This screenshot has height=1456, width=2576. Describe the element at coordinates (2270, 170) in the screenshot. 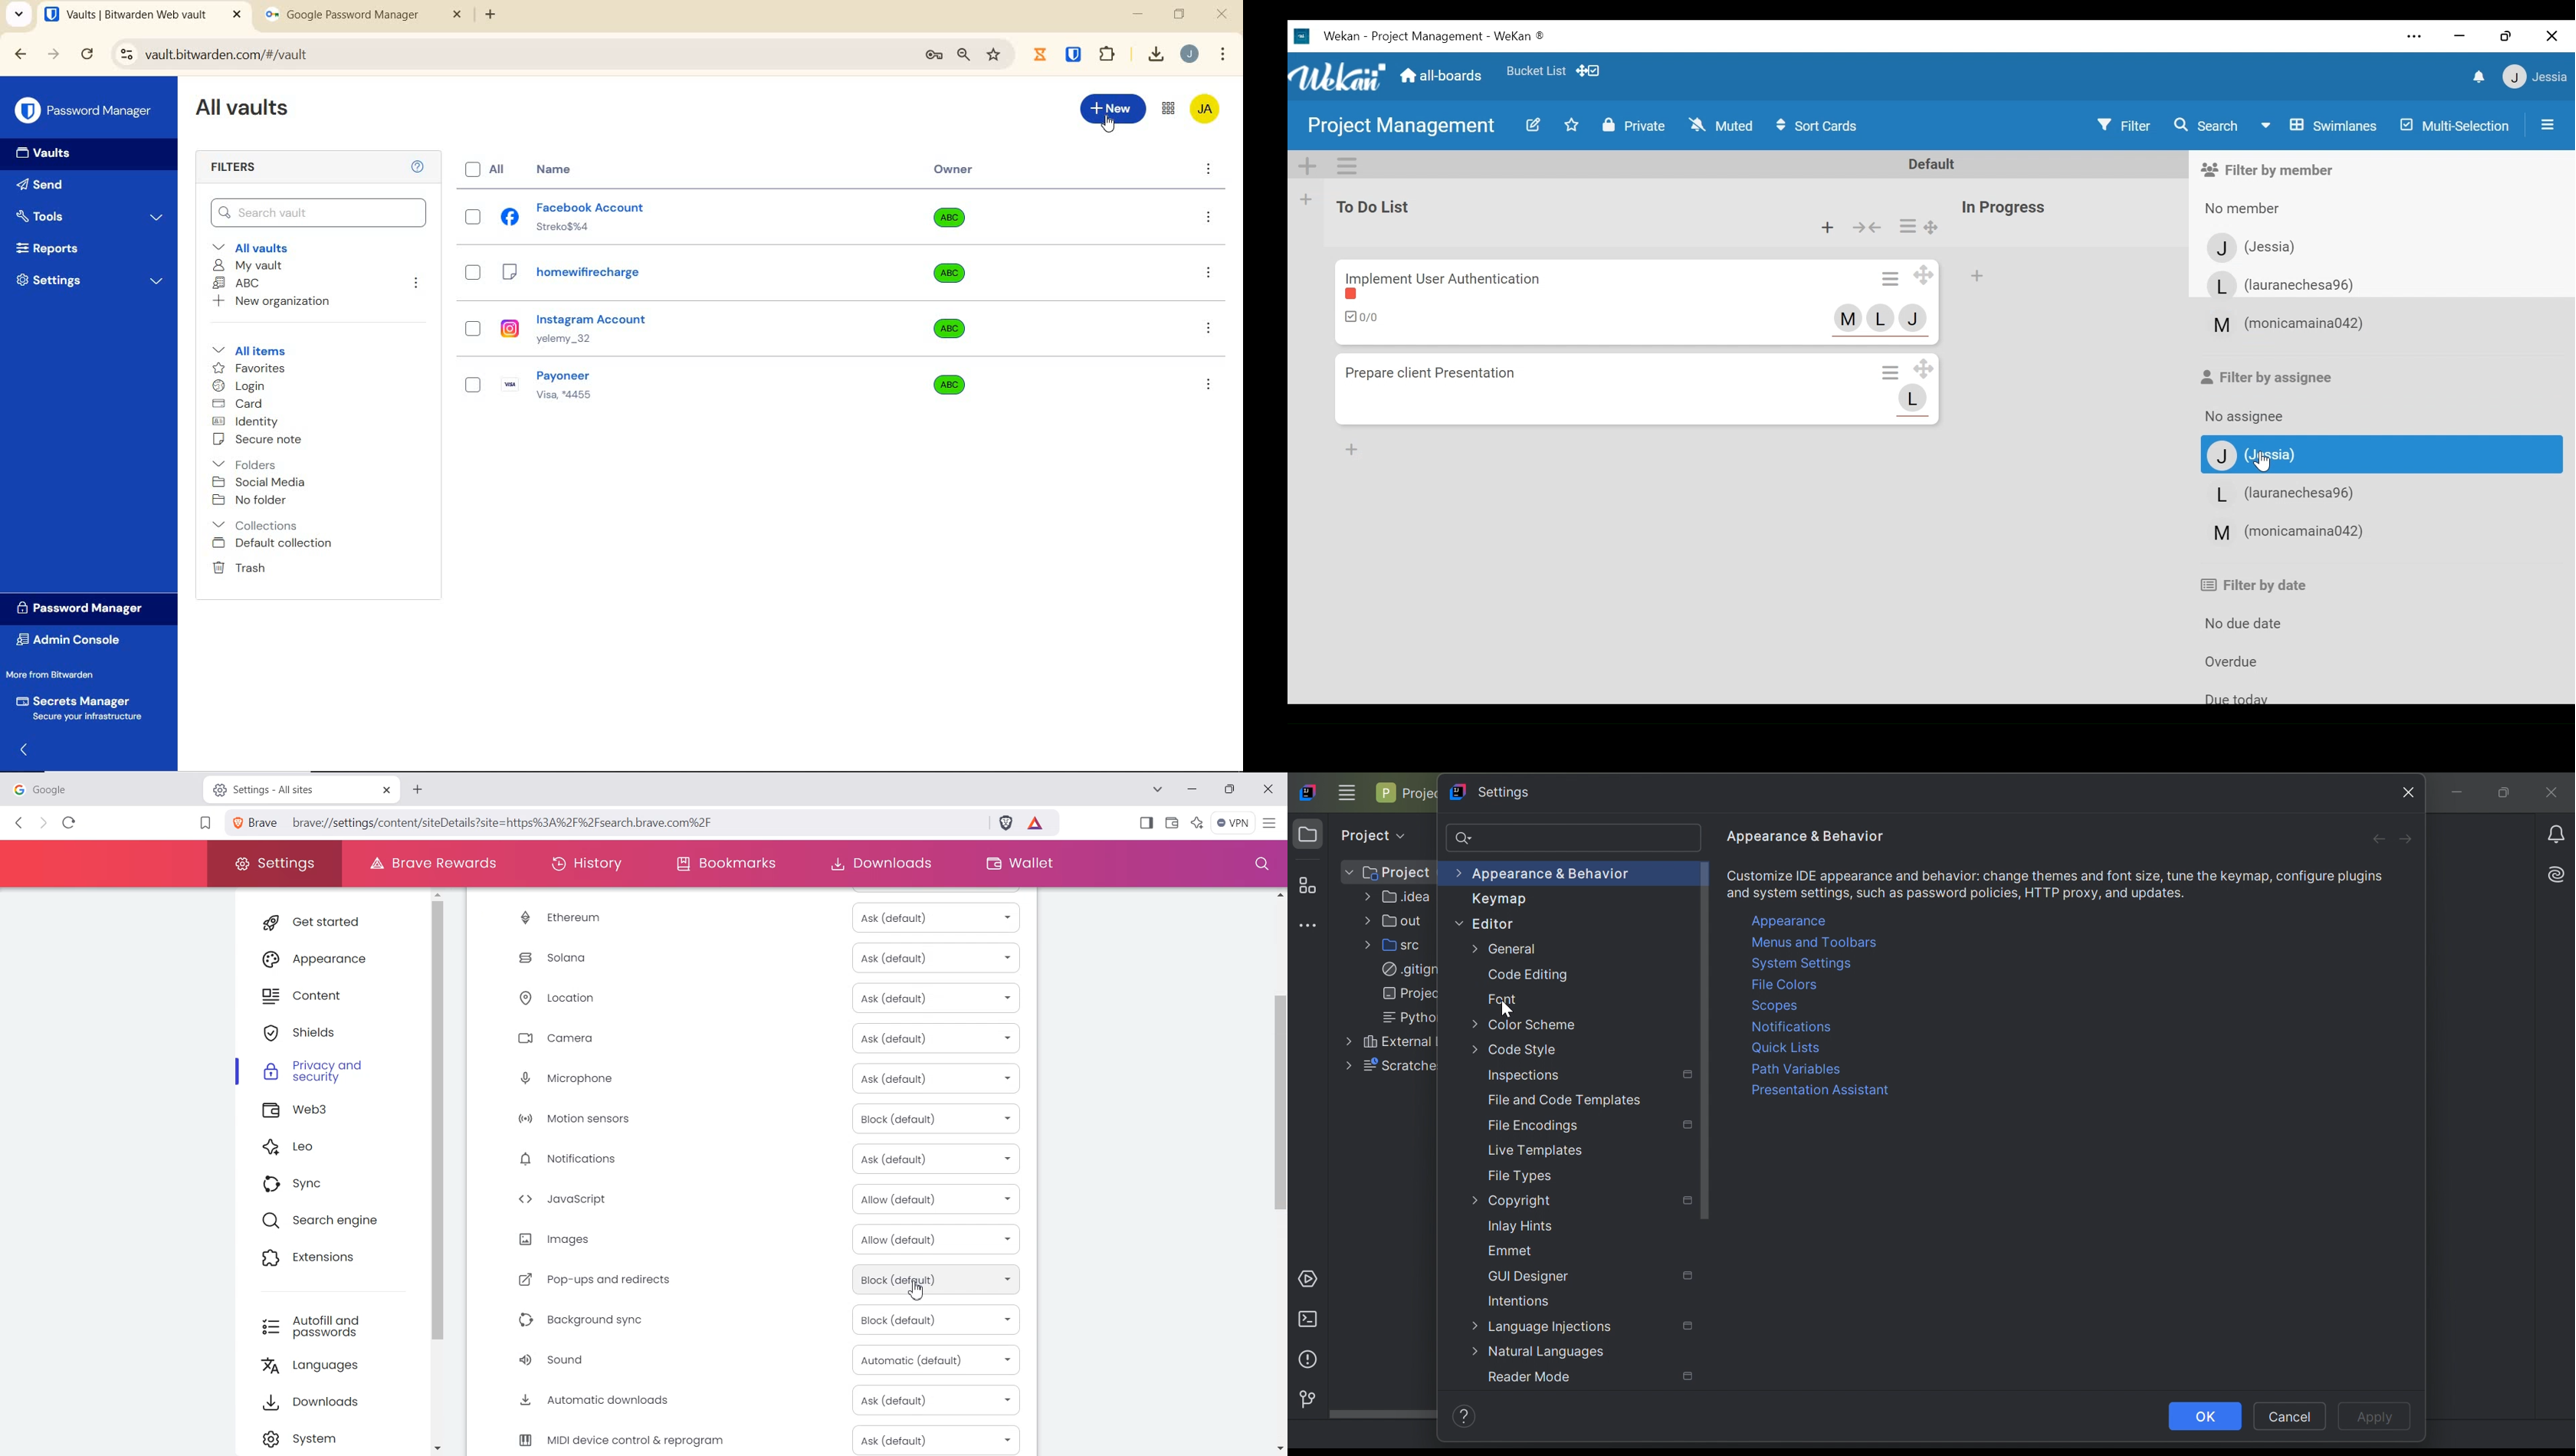

I see `Filter by member` at that location.